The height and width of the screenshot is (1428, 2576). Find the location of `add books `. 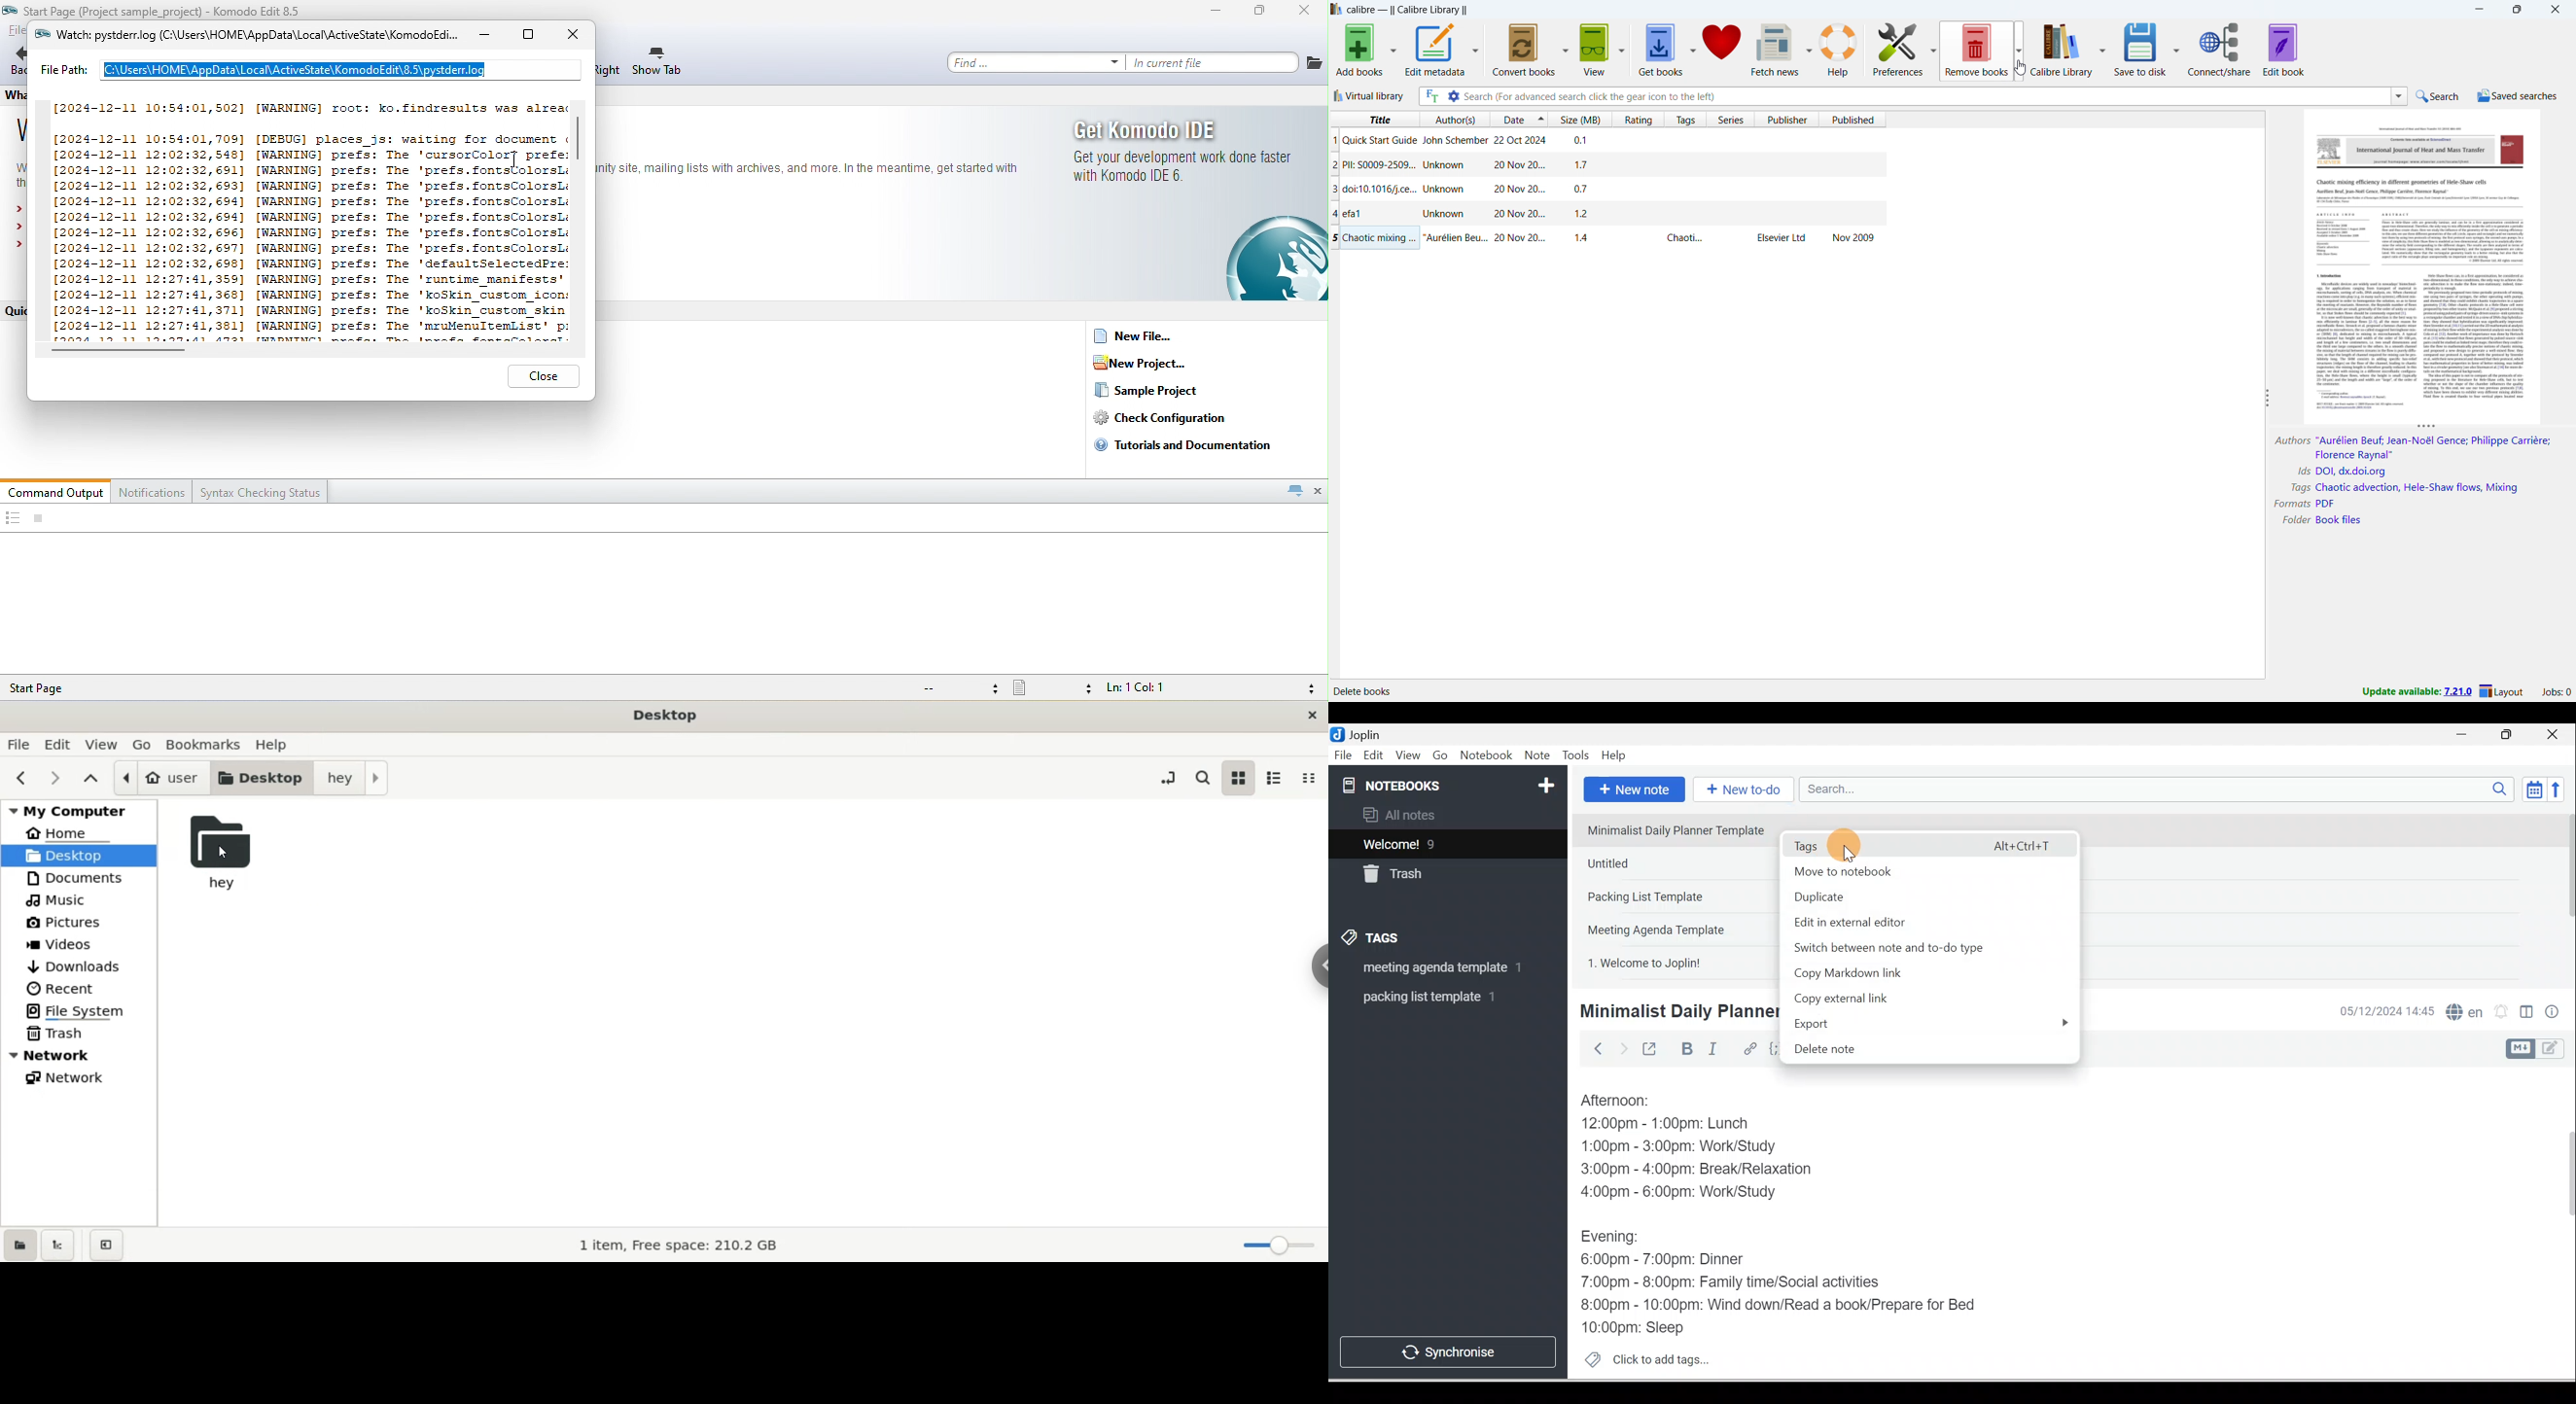

add books  is located at coordinates (1360, 49).